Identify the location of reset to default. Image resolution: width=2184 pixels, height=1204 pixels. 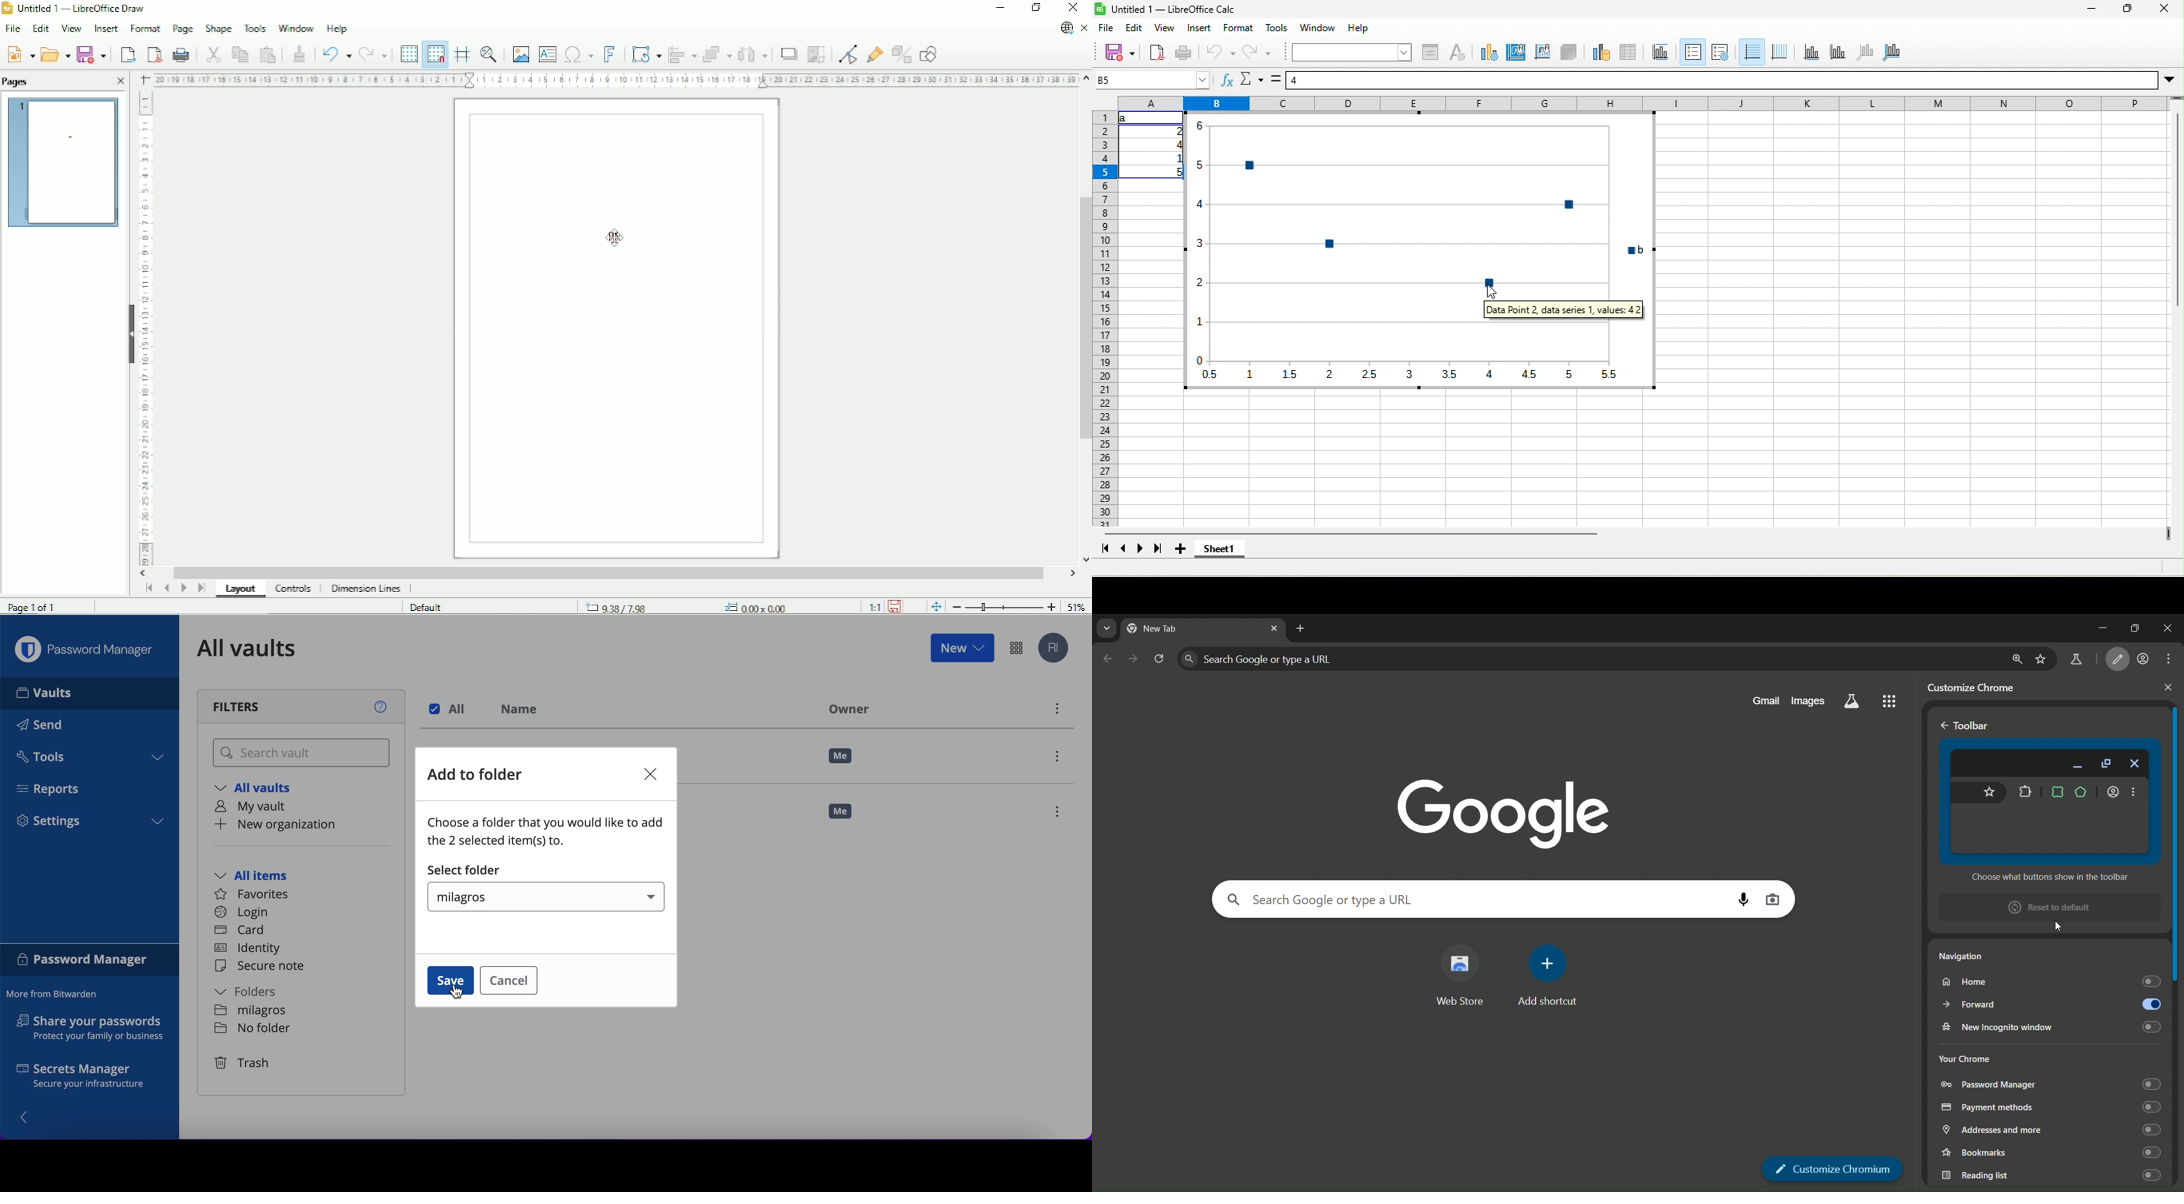
(2048, 909).